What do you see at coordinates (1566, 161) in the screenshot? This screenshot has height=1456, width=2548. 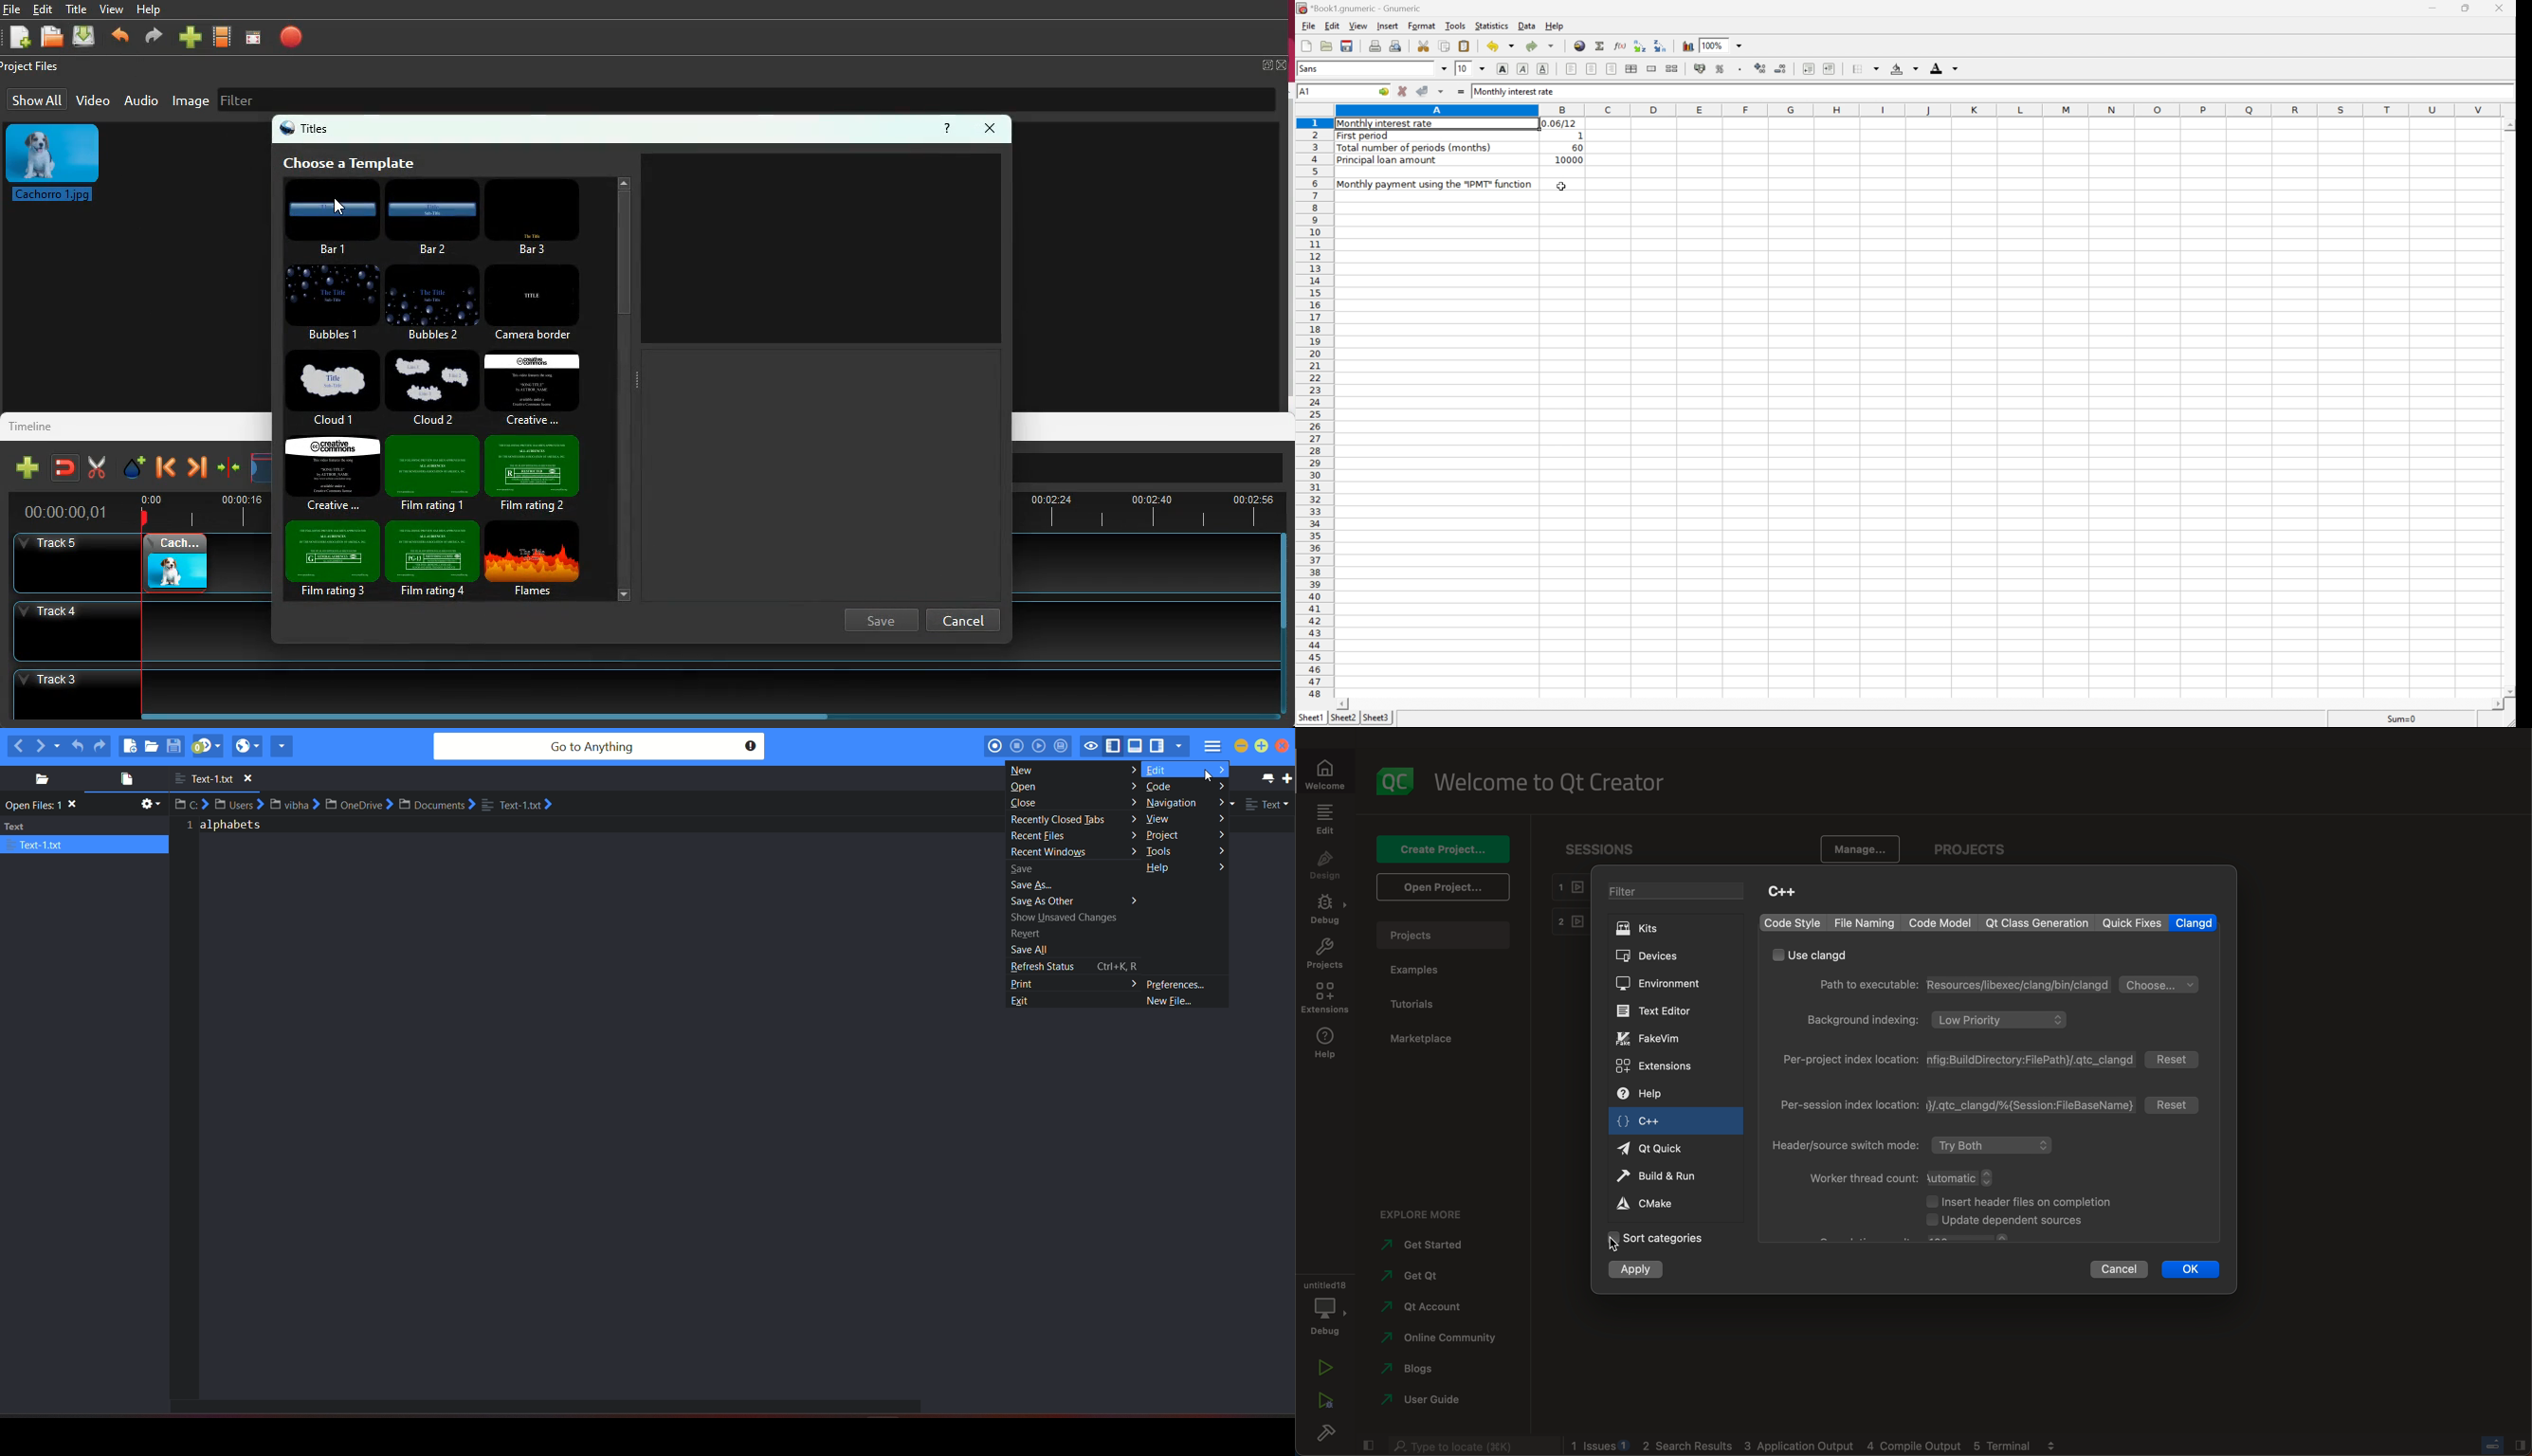 I see `10000` at bounding box center [1566, 161].